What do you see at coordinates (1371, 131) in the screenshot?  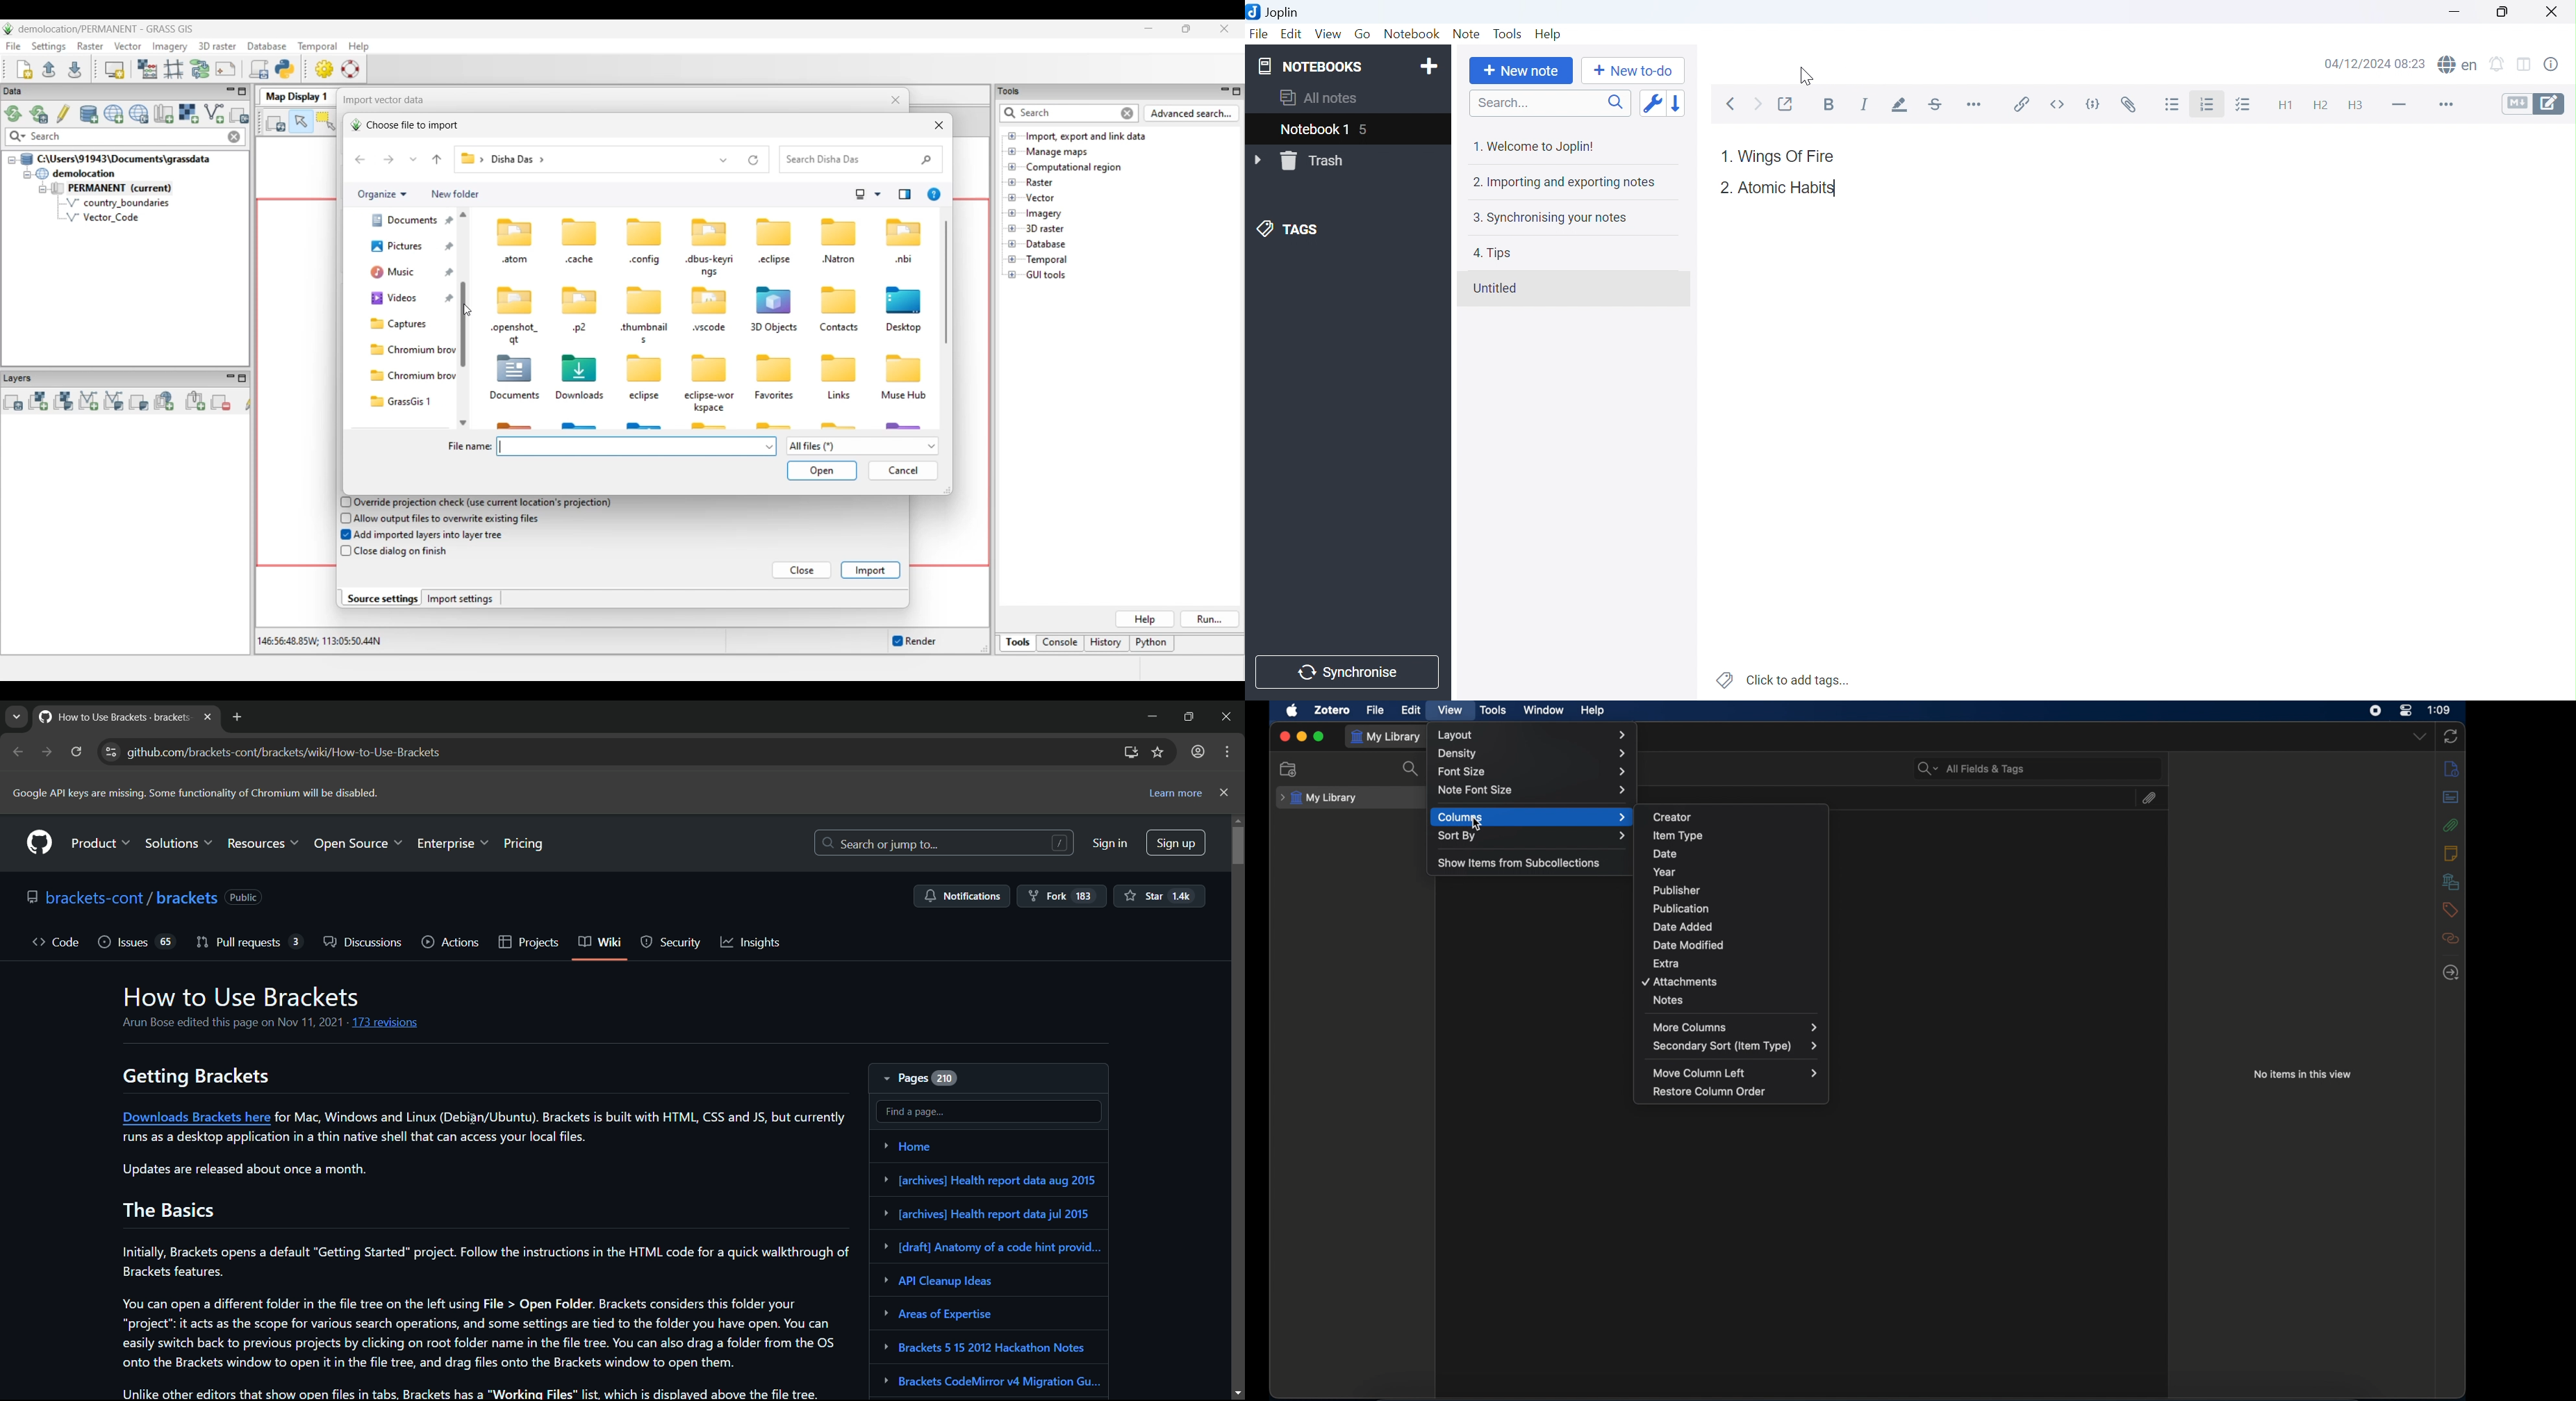 I see `5` at bounding box center [1371, 131].